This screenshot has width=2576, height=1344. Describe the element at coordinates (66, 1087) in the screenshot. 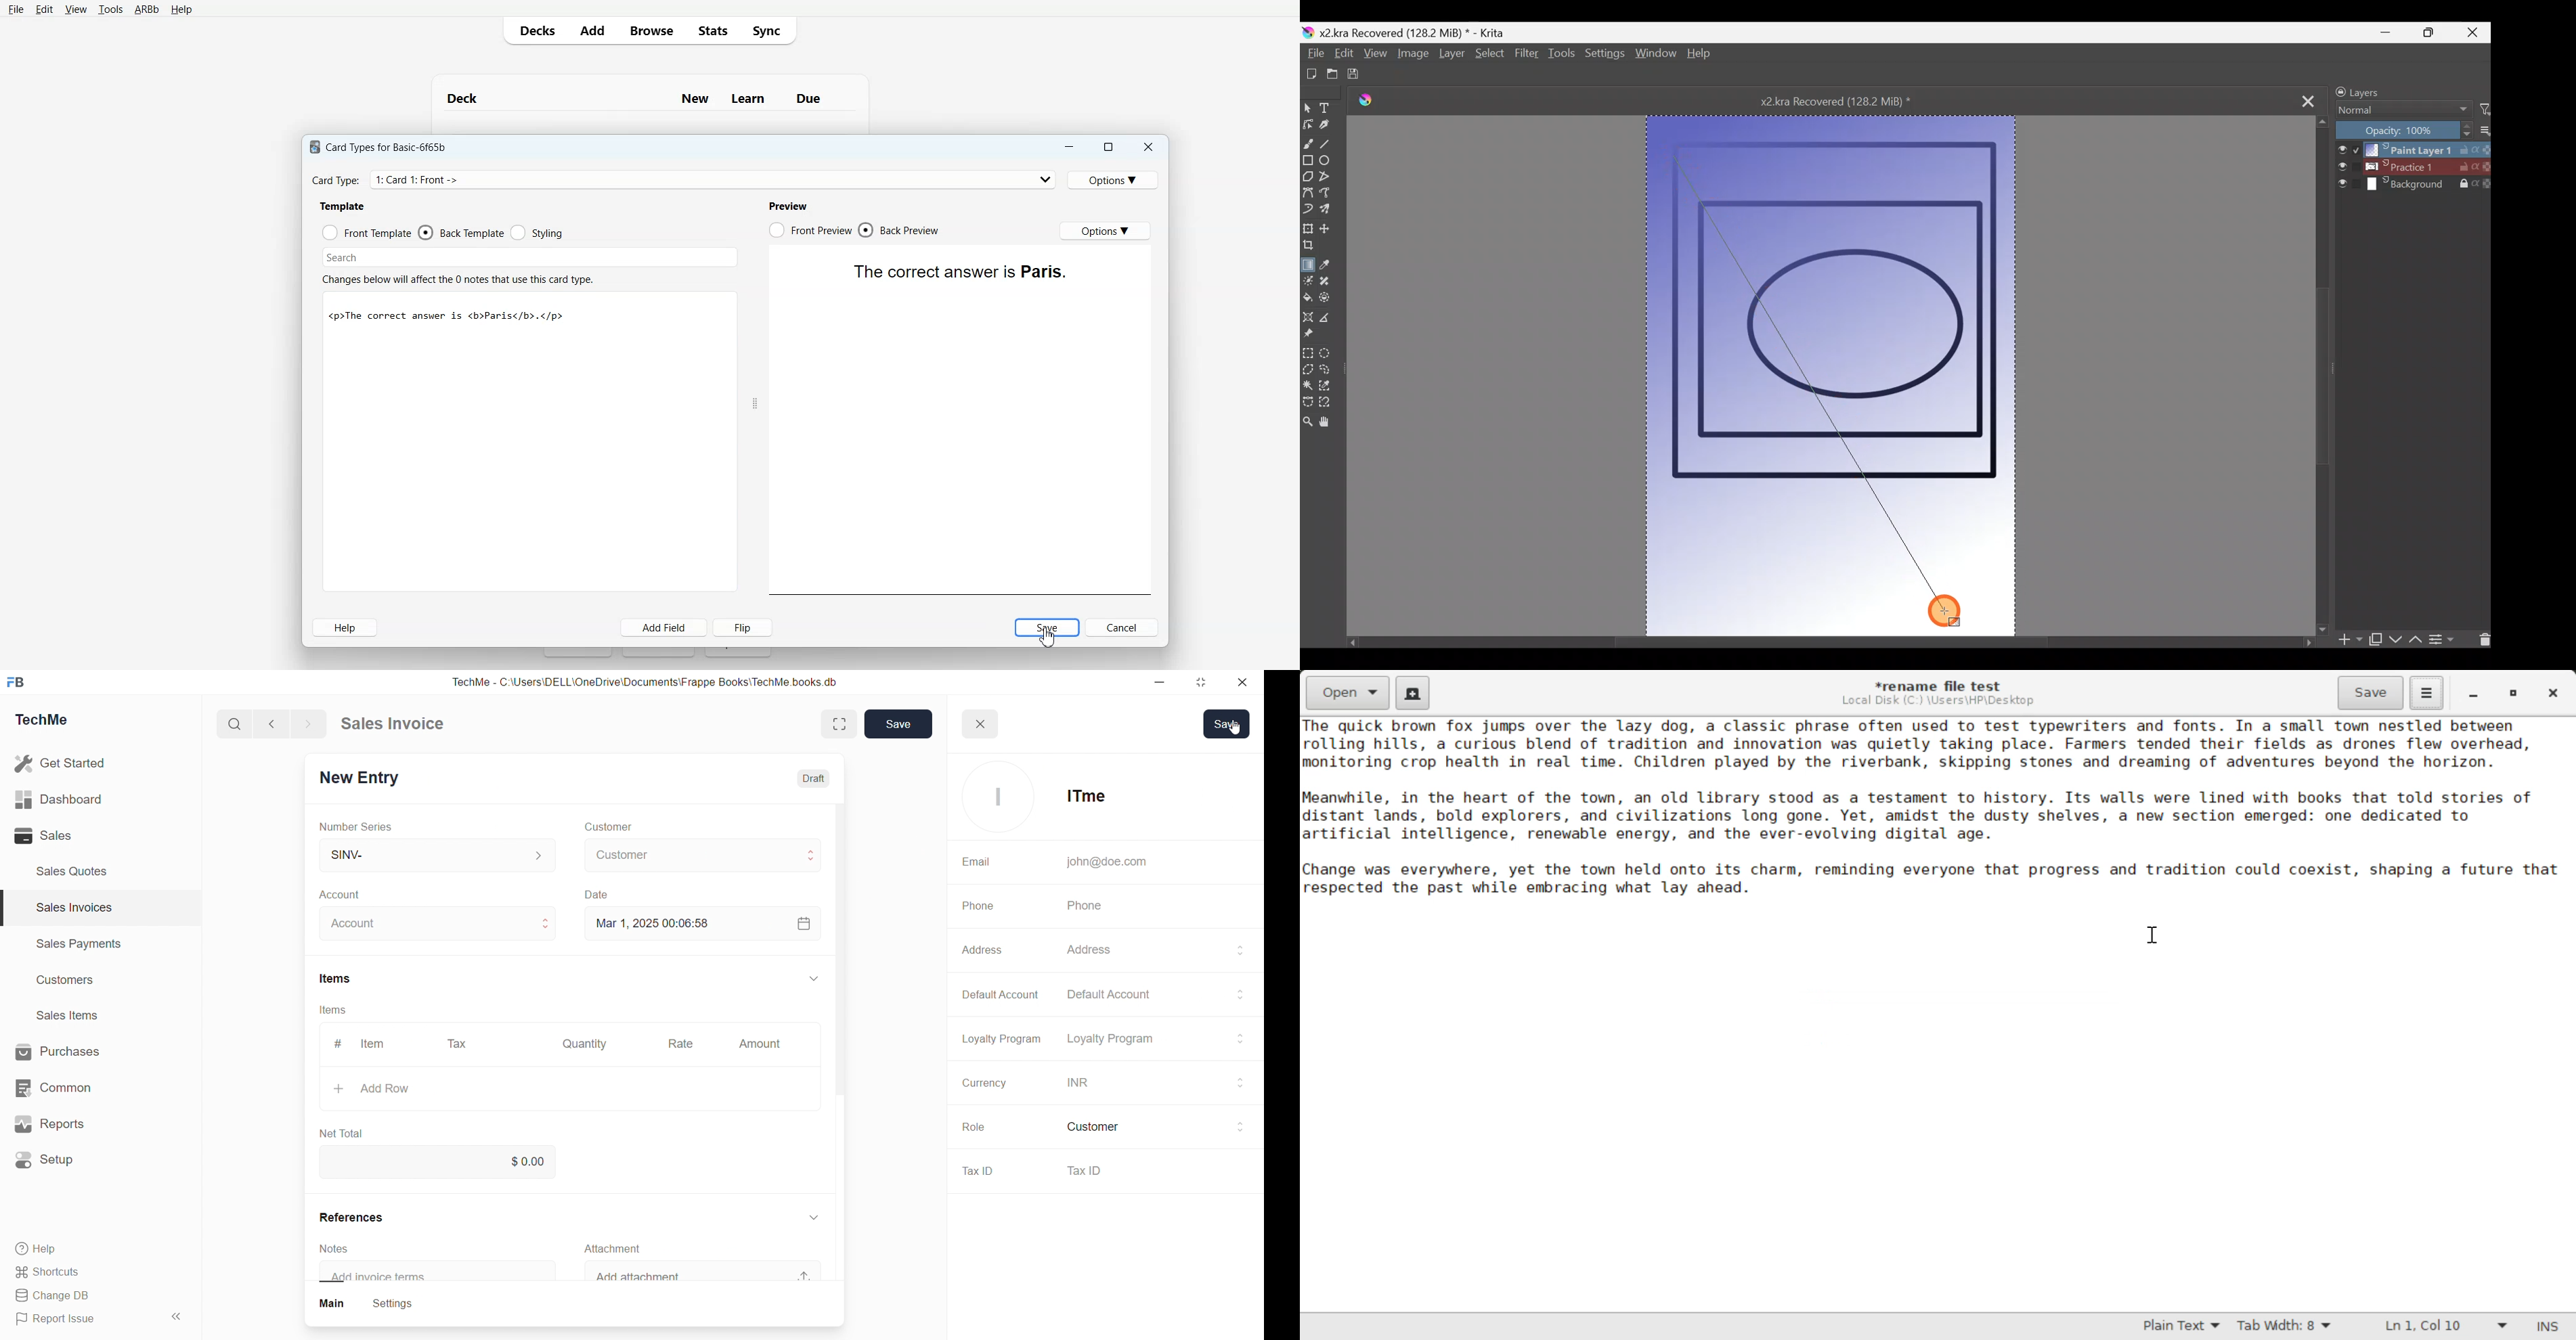

I see `EB Common` at that location.